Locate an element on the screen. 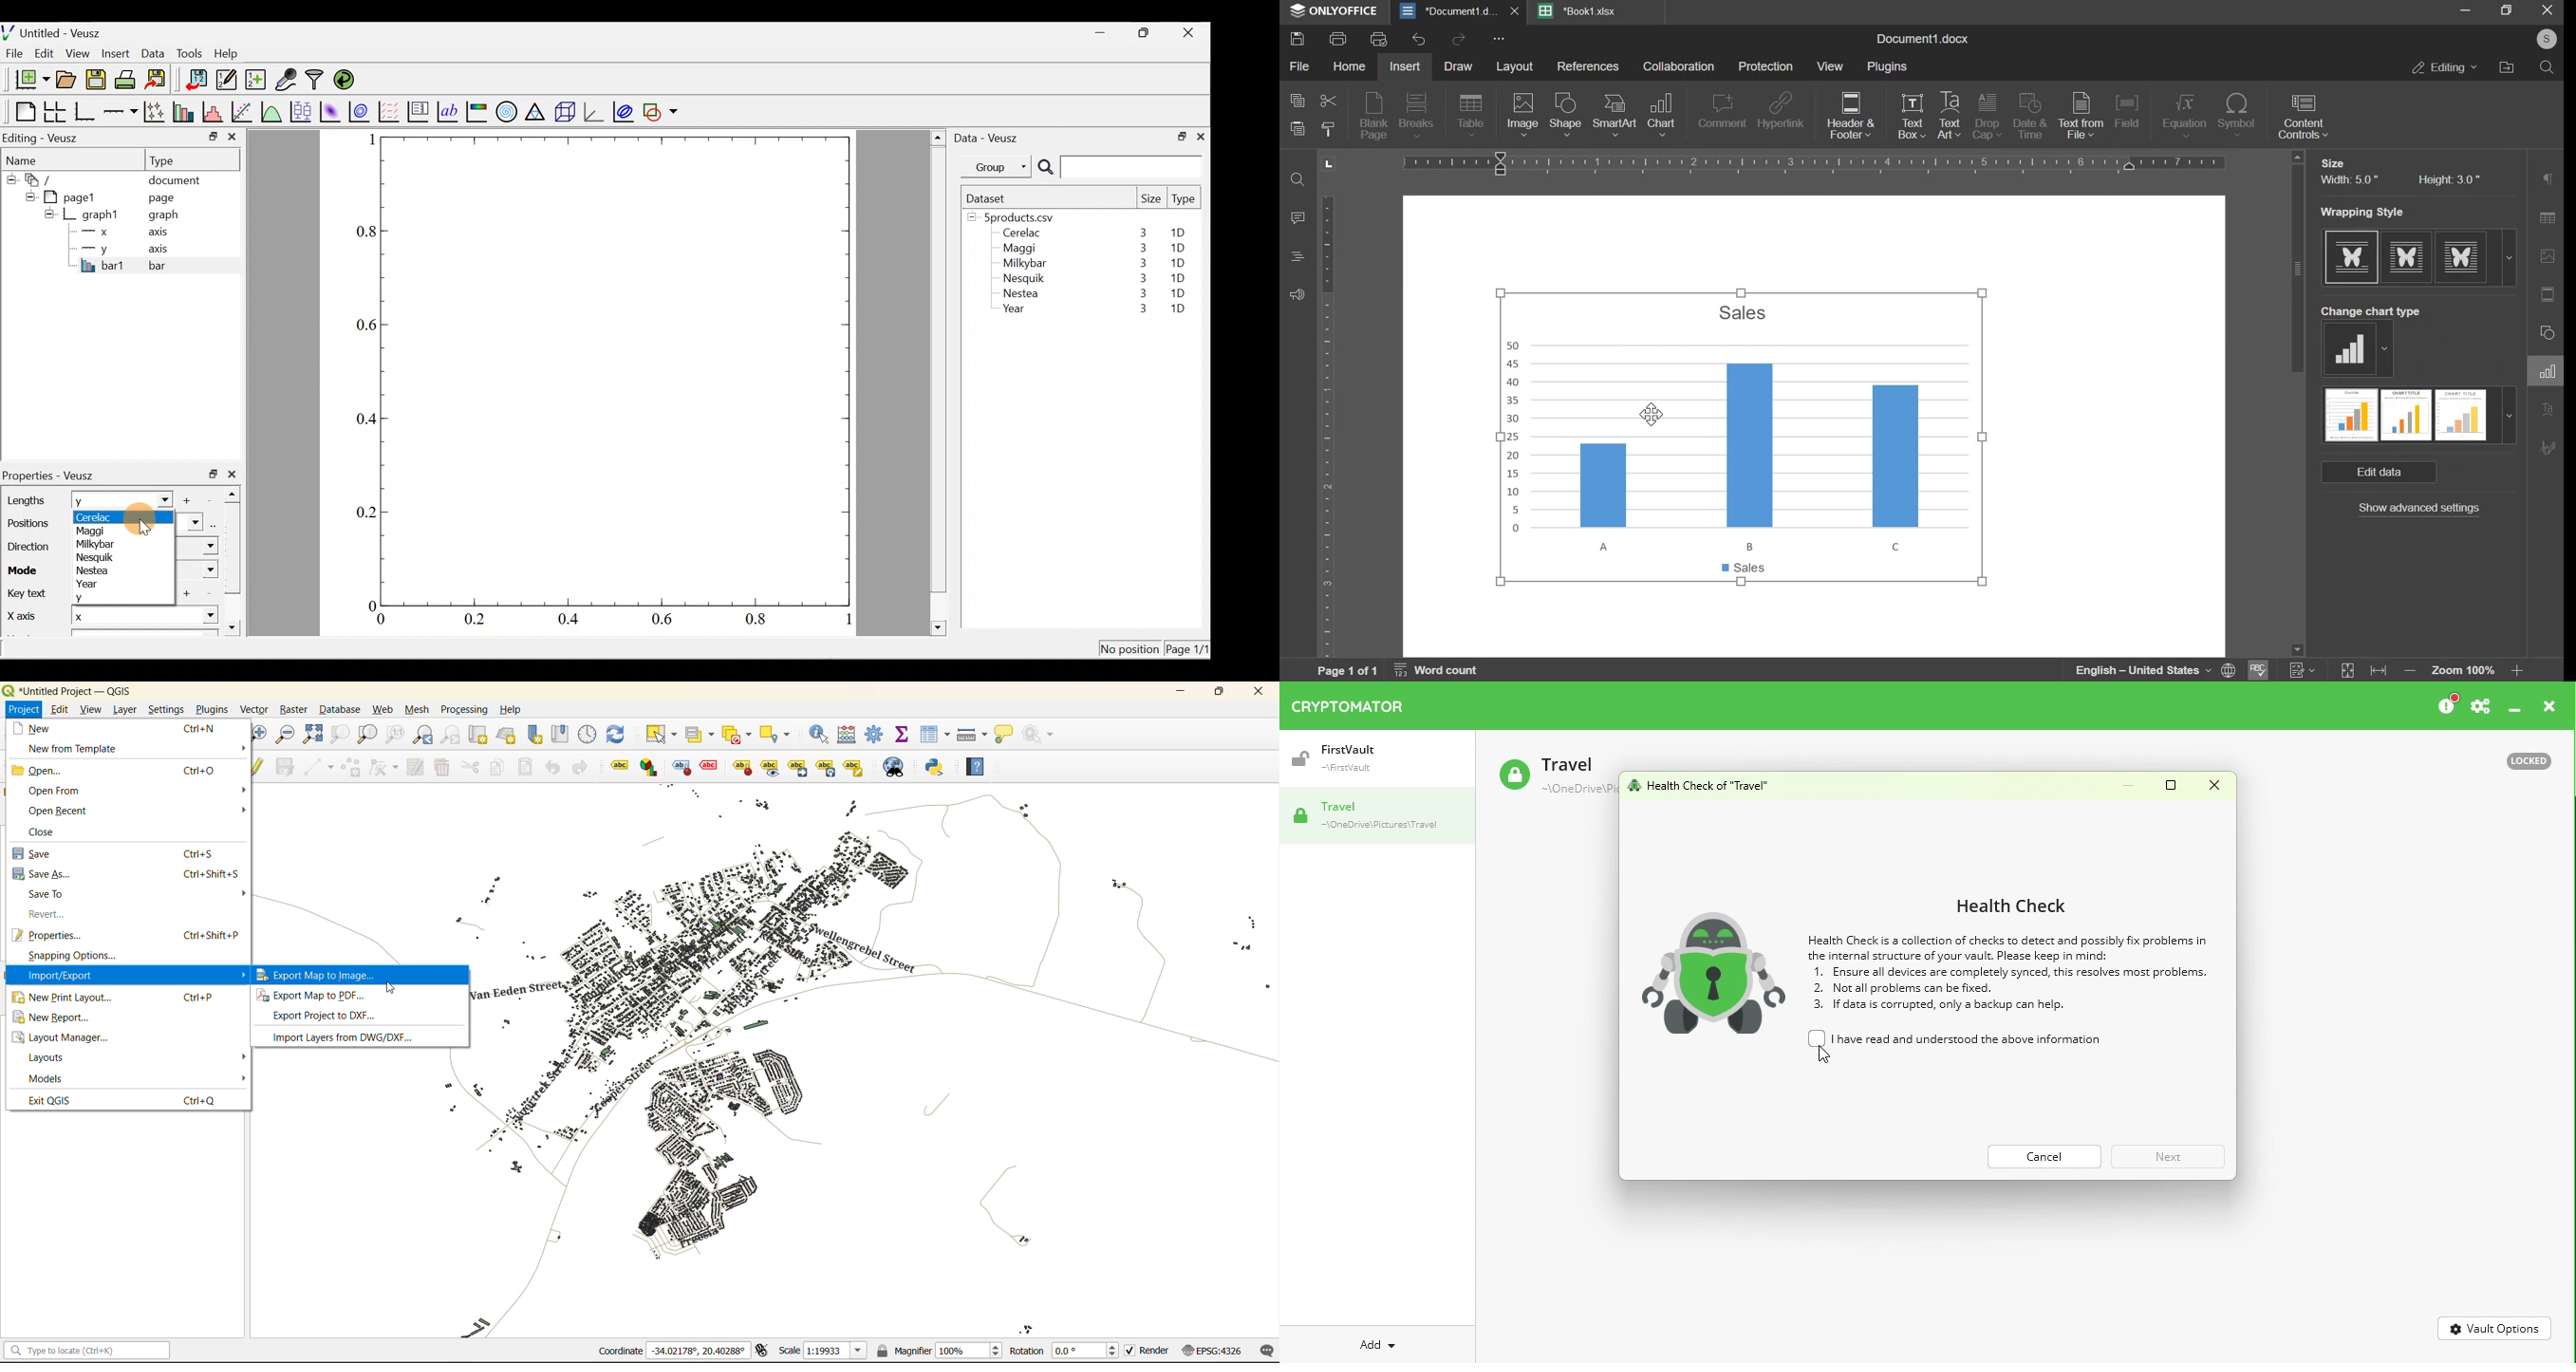  Image Tool is located at coordinates (2548, 294).